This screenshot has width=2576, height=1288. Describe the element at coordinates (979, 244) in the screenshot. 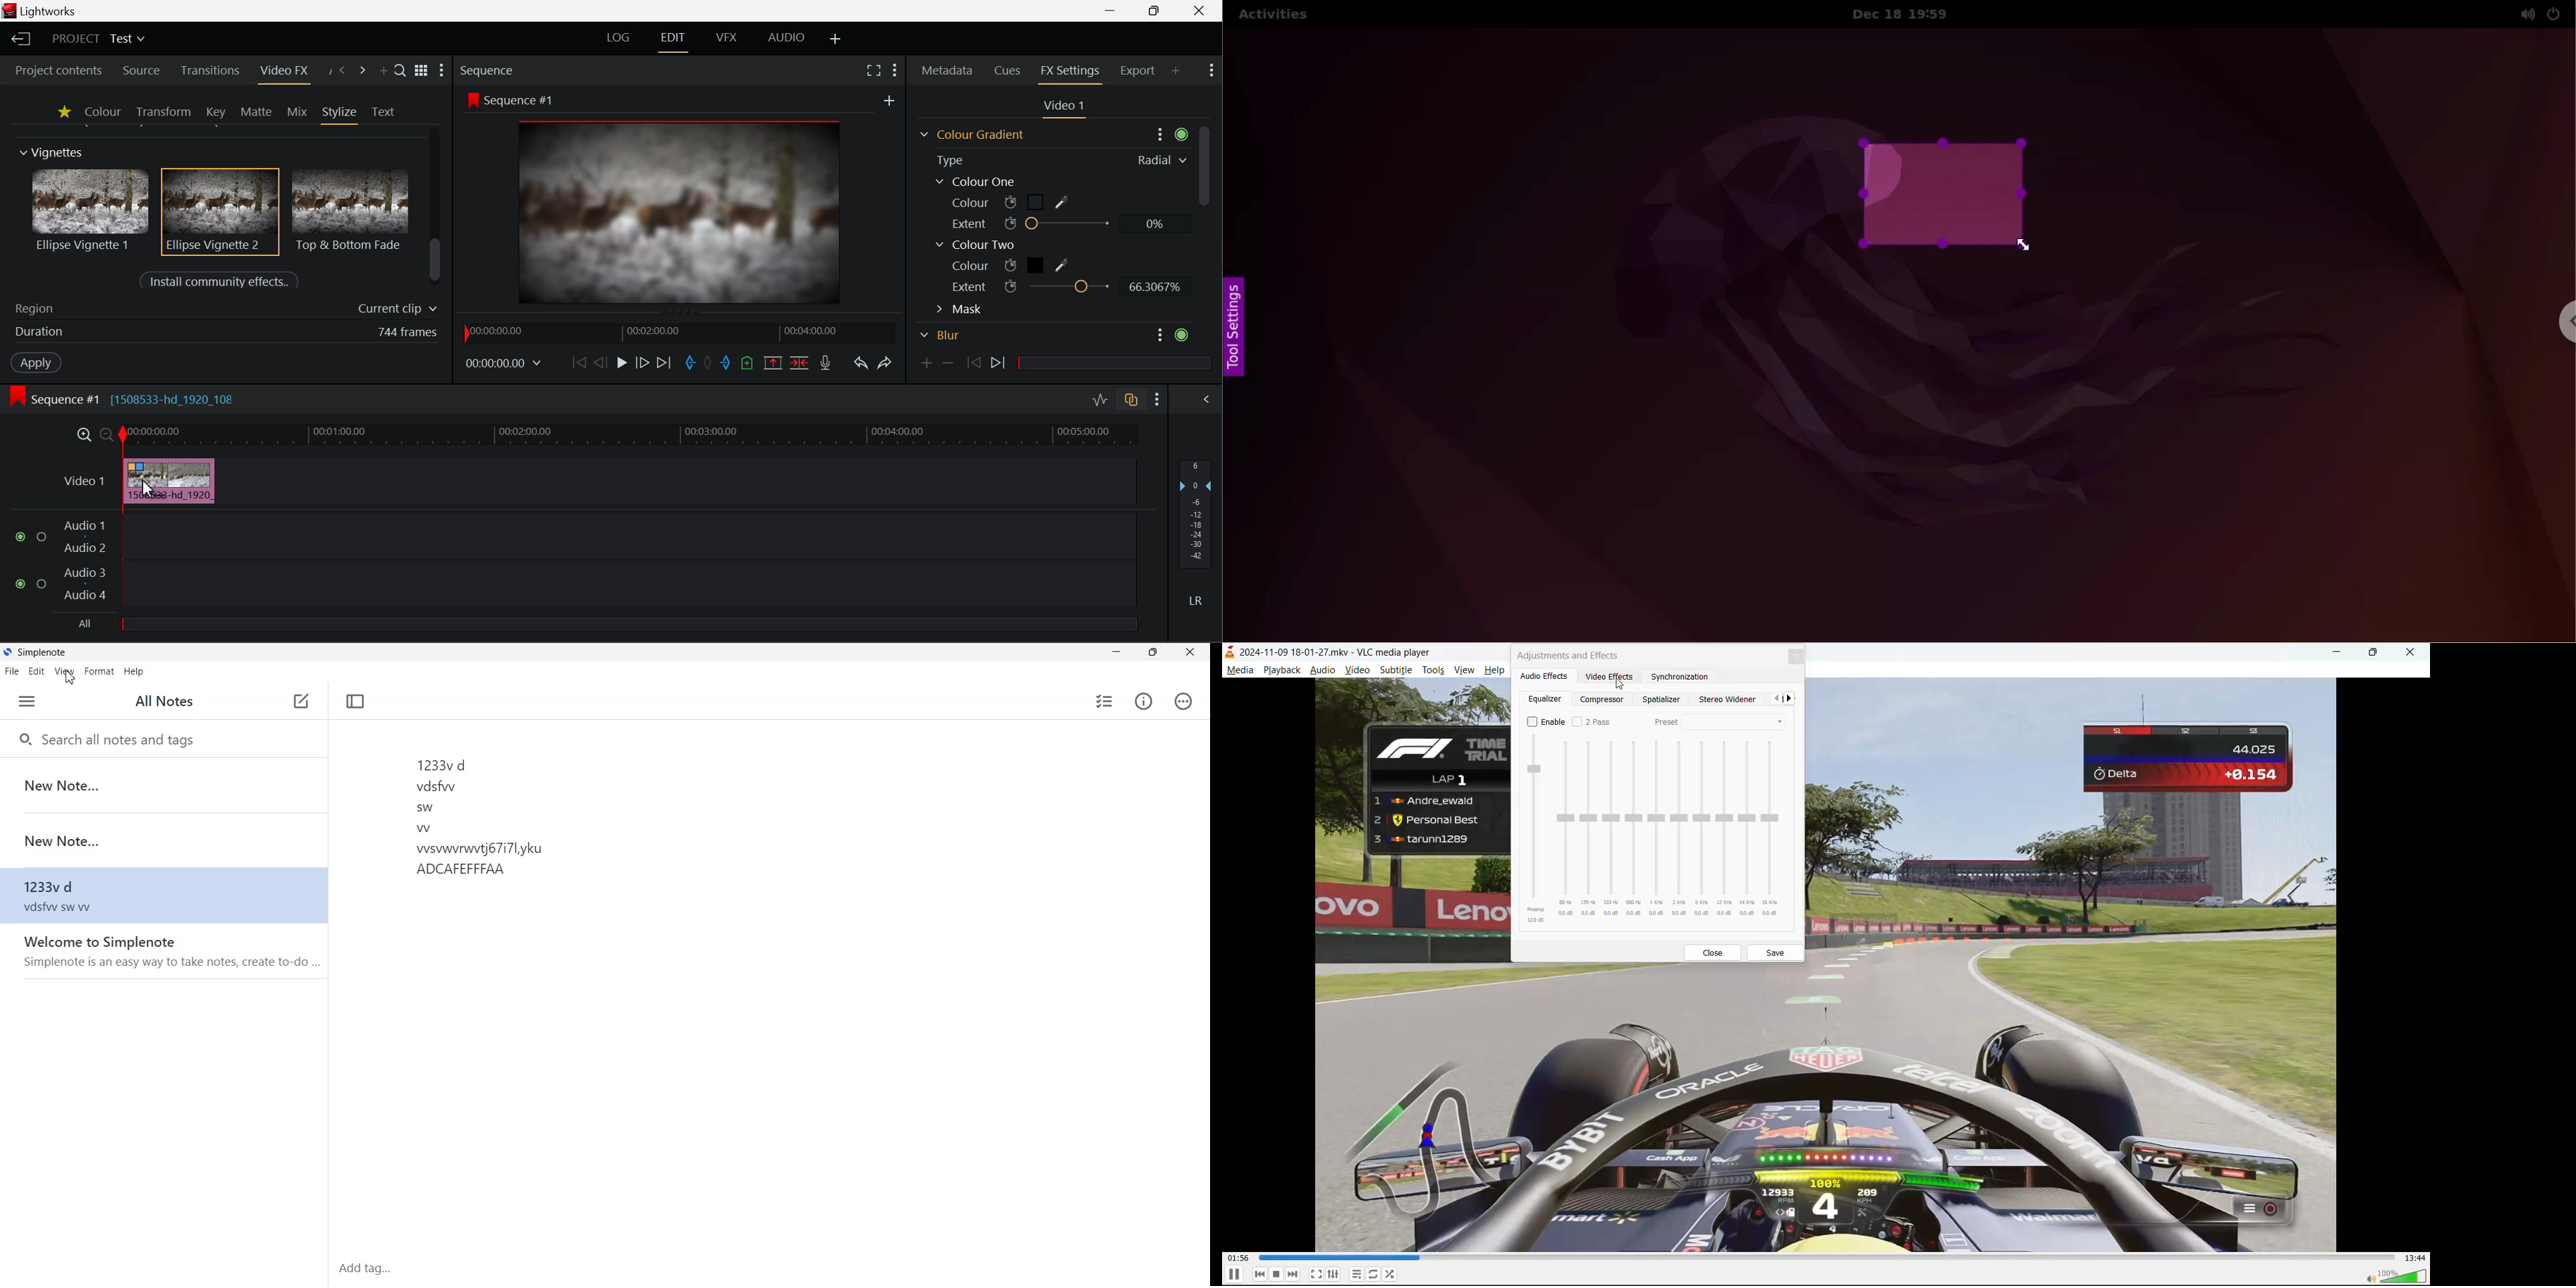

I see `v Colour Two` at that location.